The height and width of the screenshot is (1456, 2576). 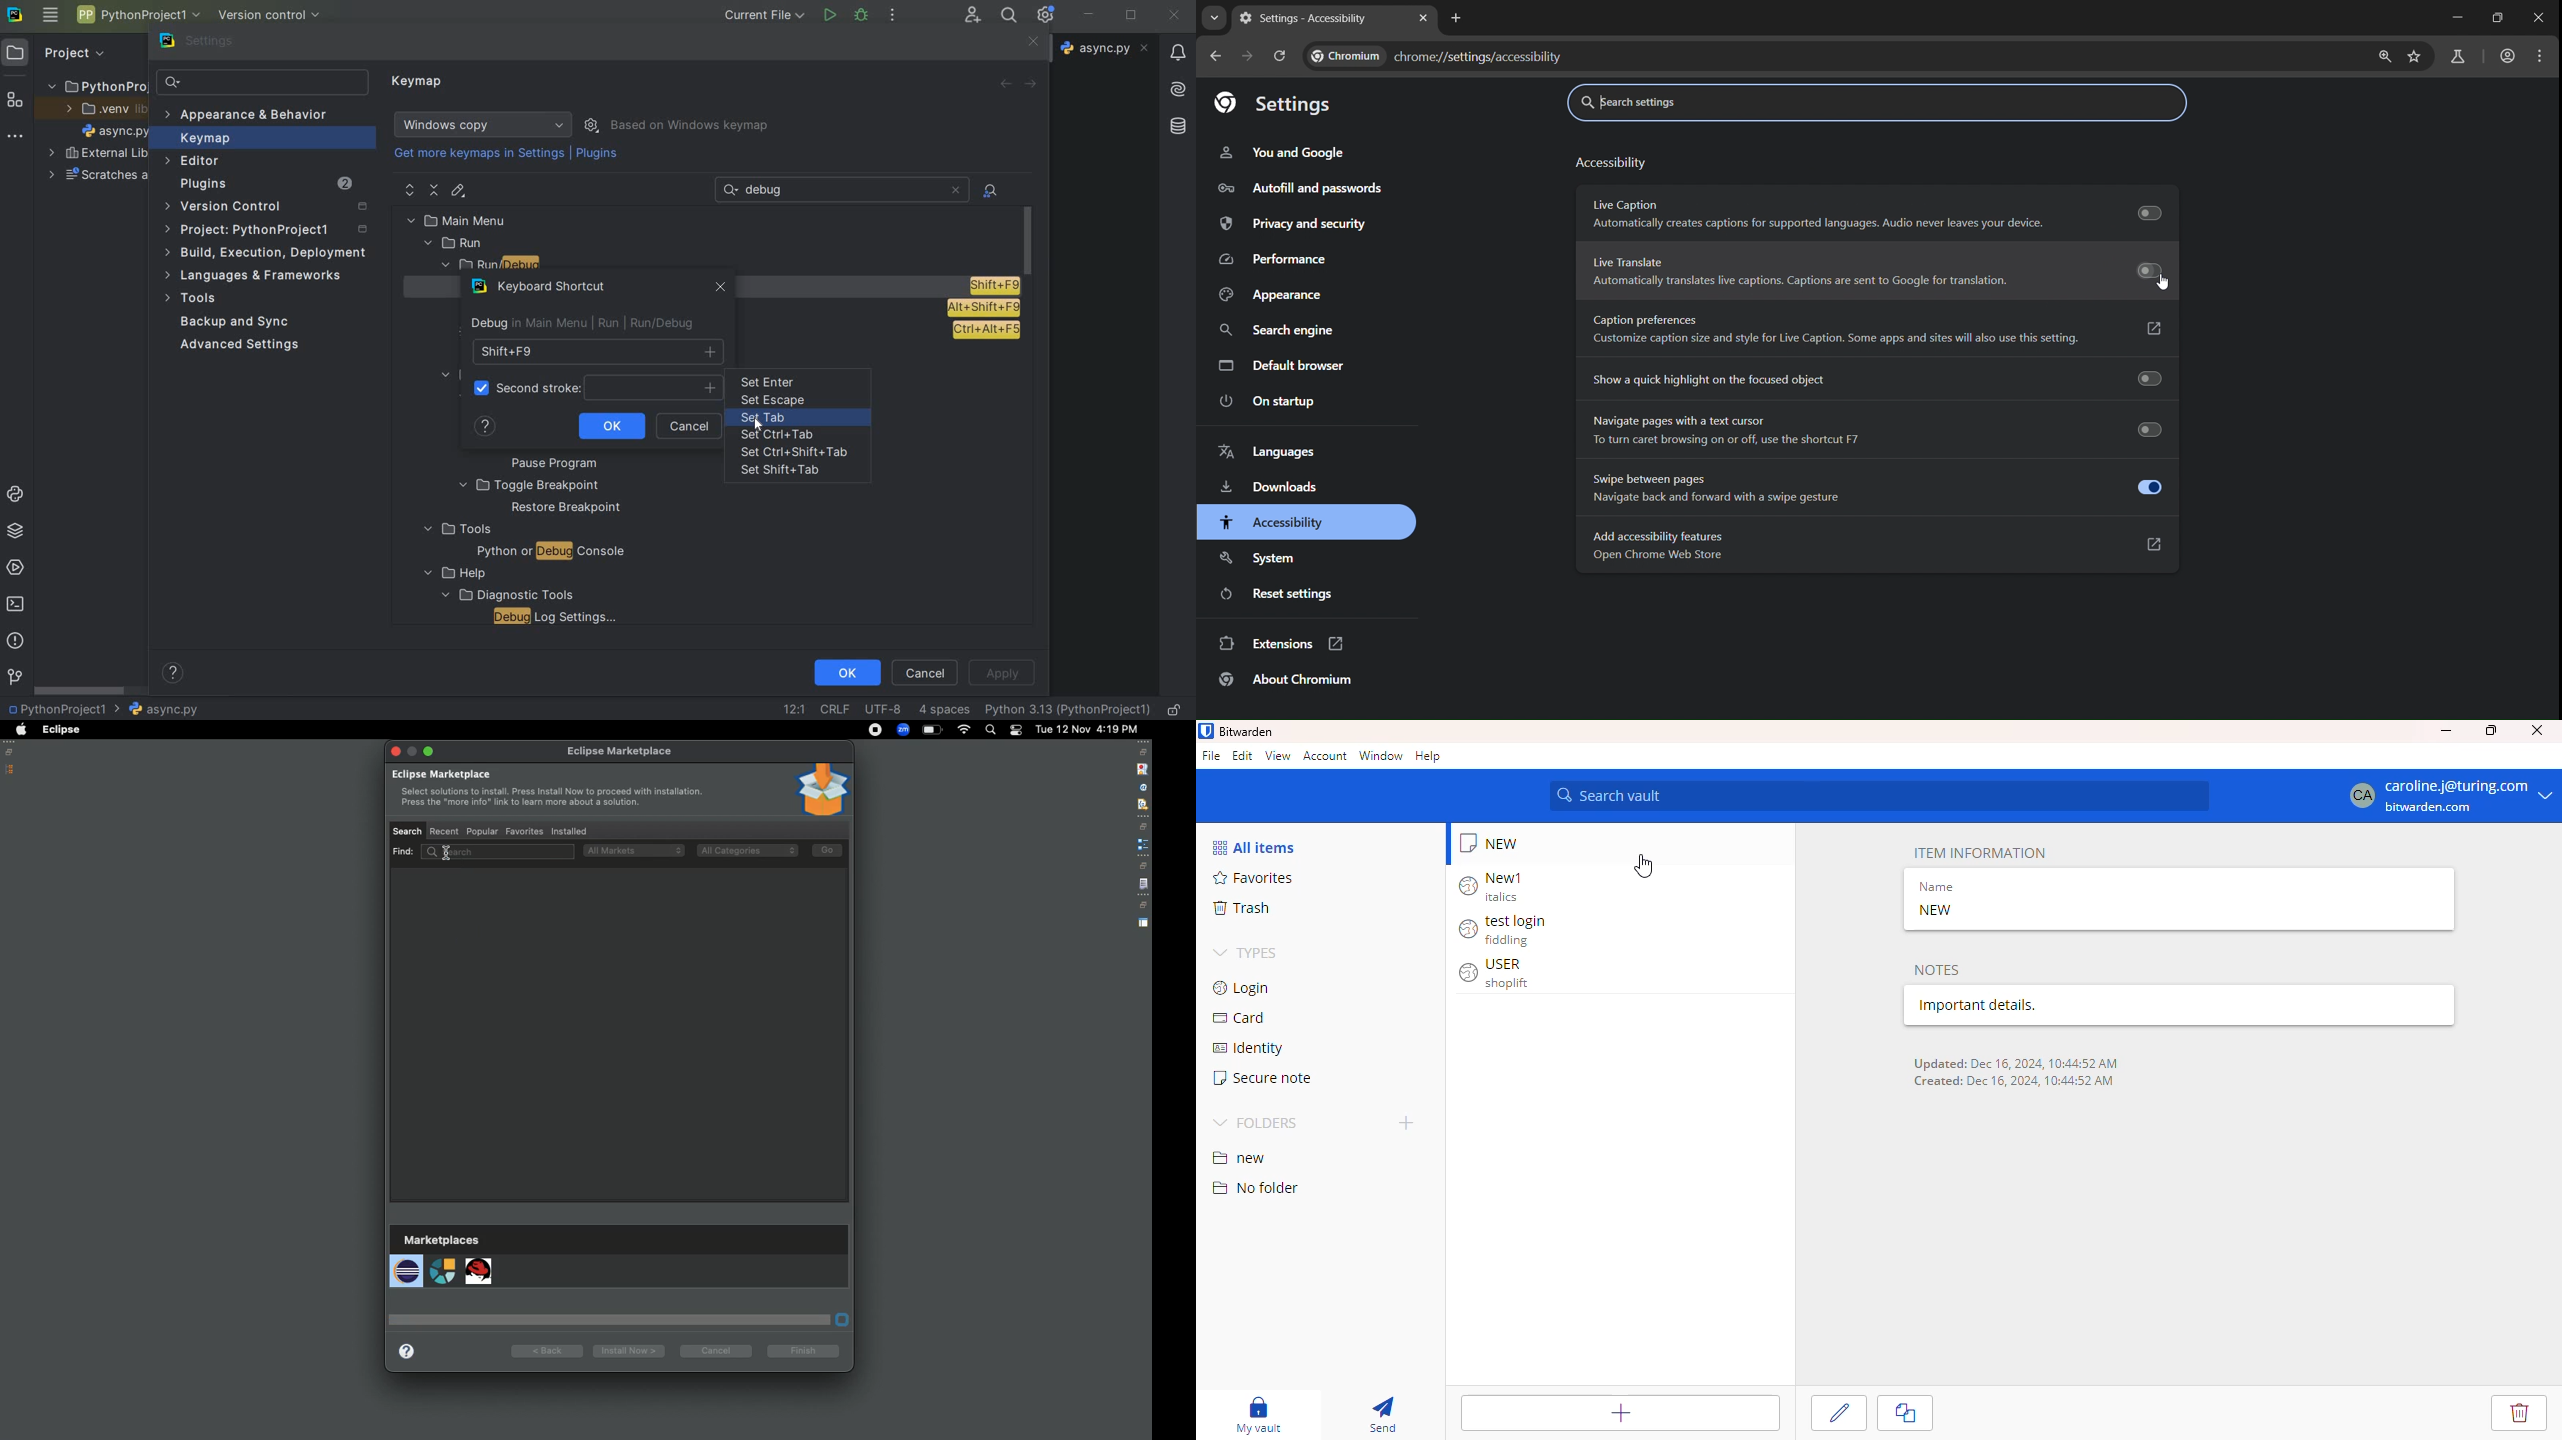 I want to click on appearance & behavior, so click(x=254, y=117).